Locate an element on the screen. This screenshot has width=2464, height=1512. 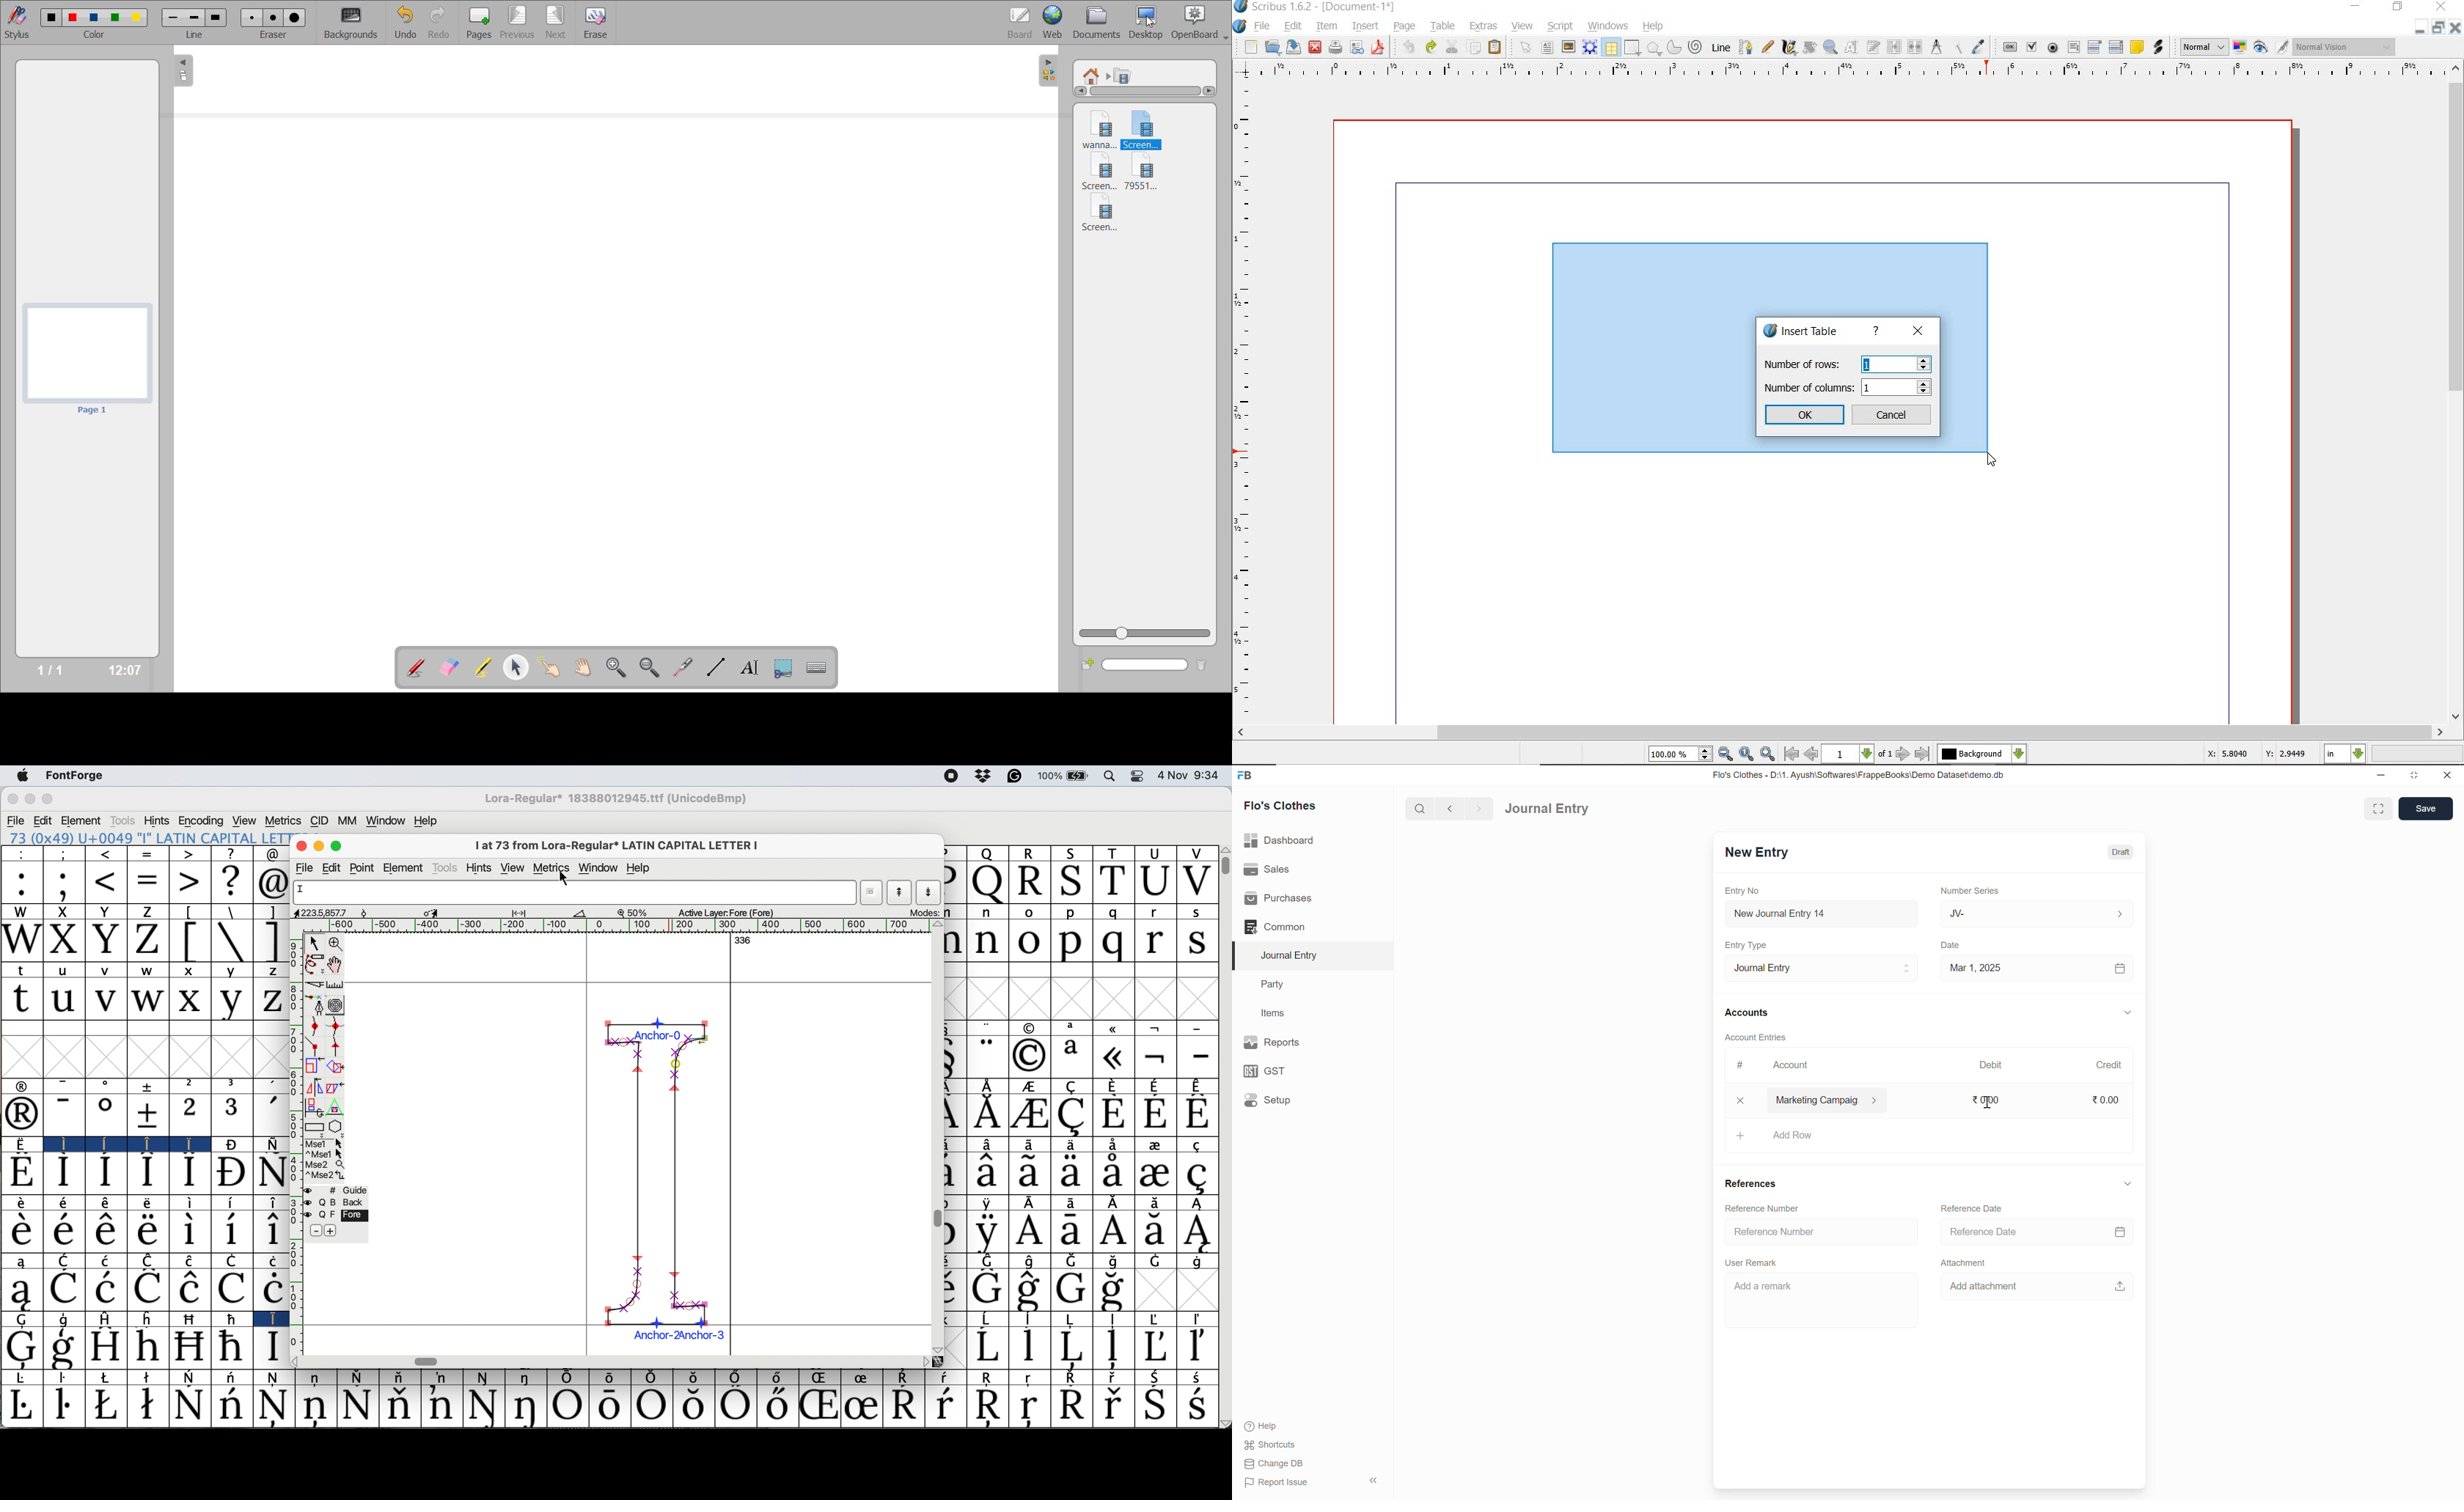
Attachment is located at coordinates (1964, 1263).